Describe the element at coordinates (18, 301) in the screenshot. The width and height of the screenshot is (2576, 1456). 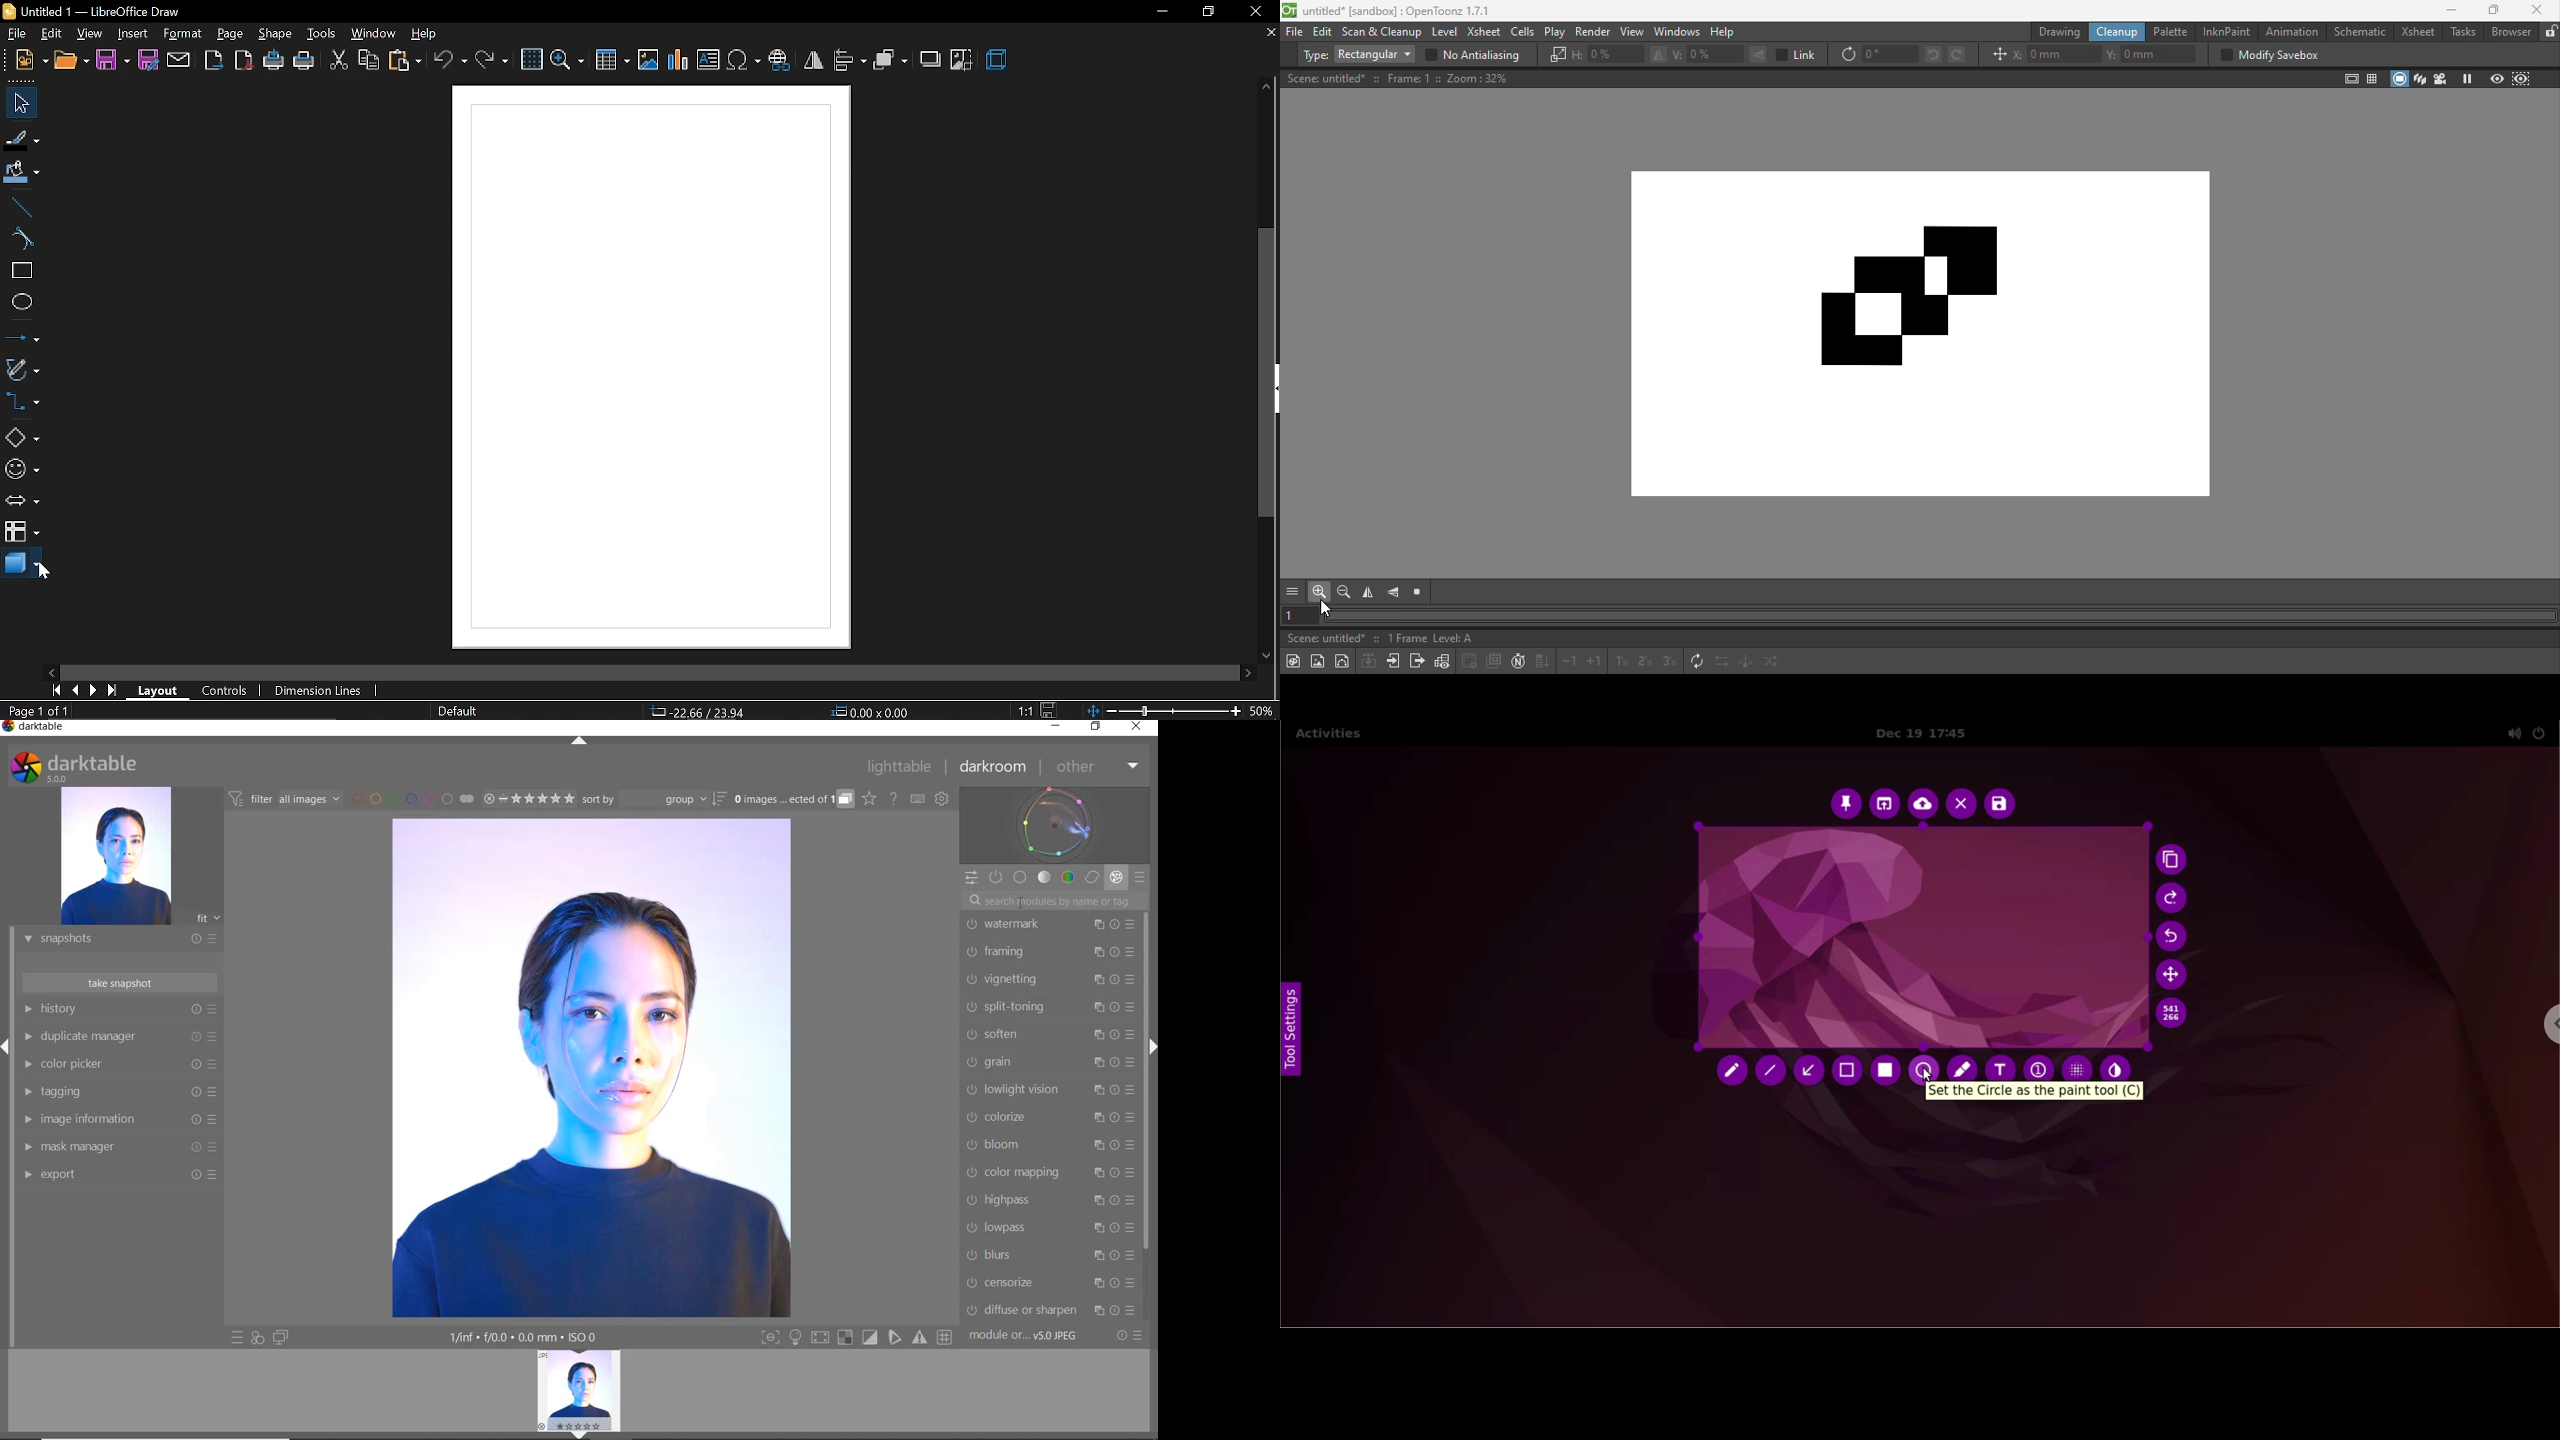
I see `ellipse` at that location.